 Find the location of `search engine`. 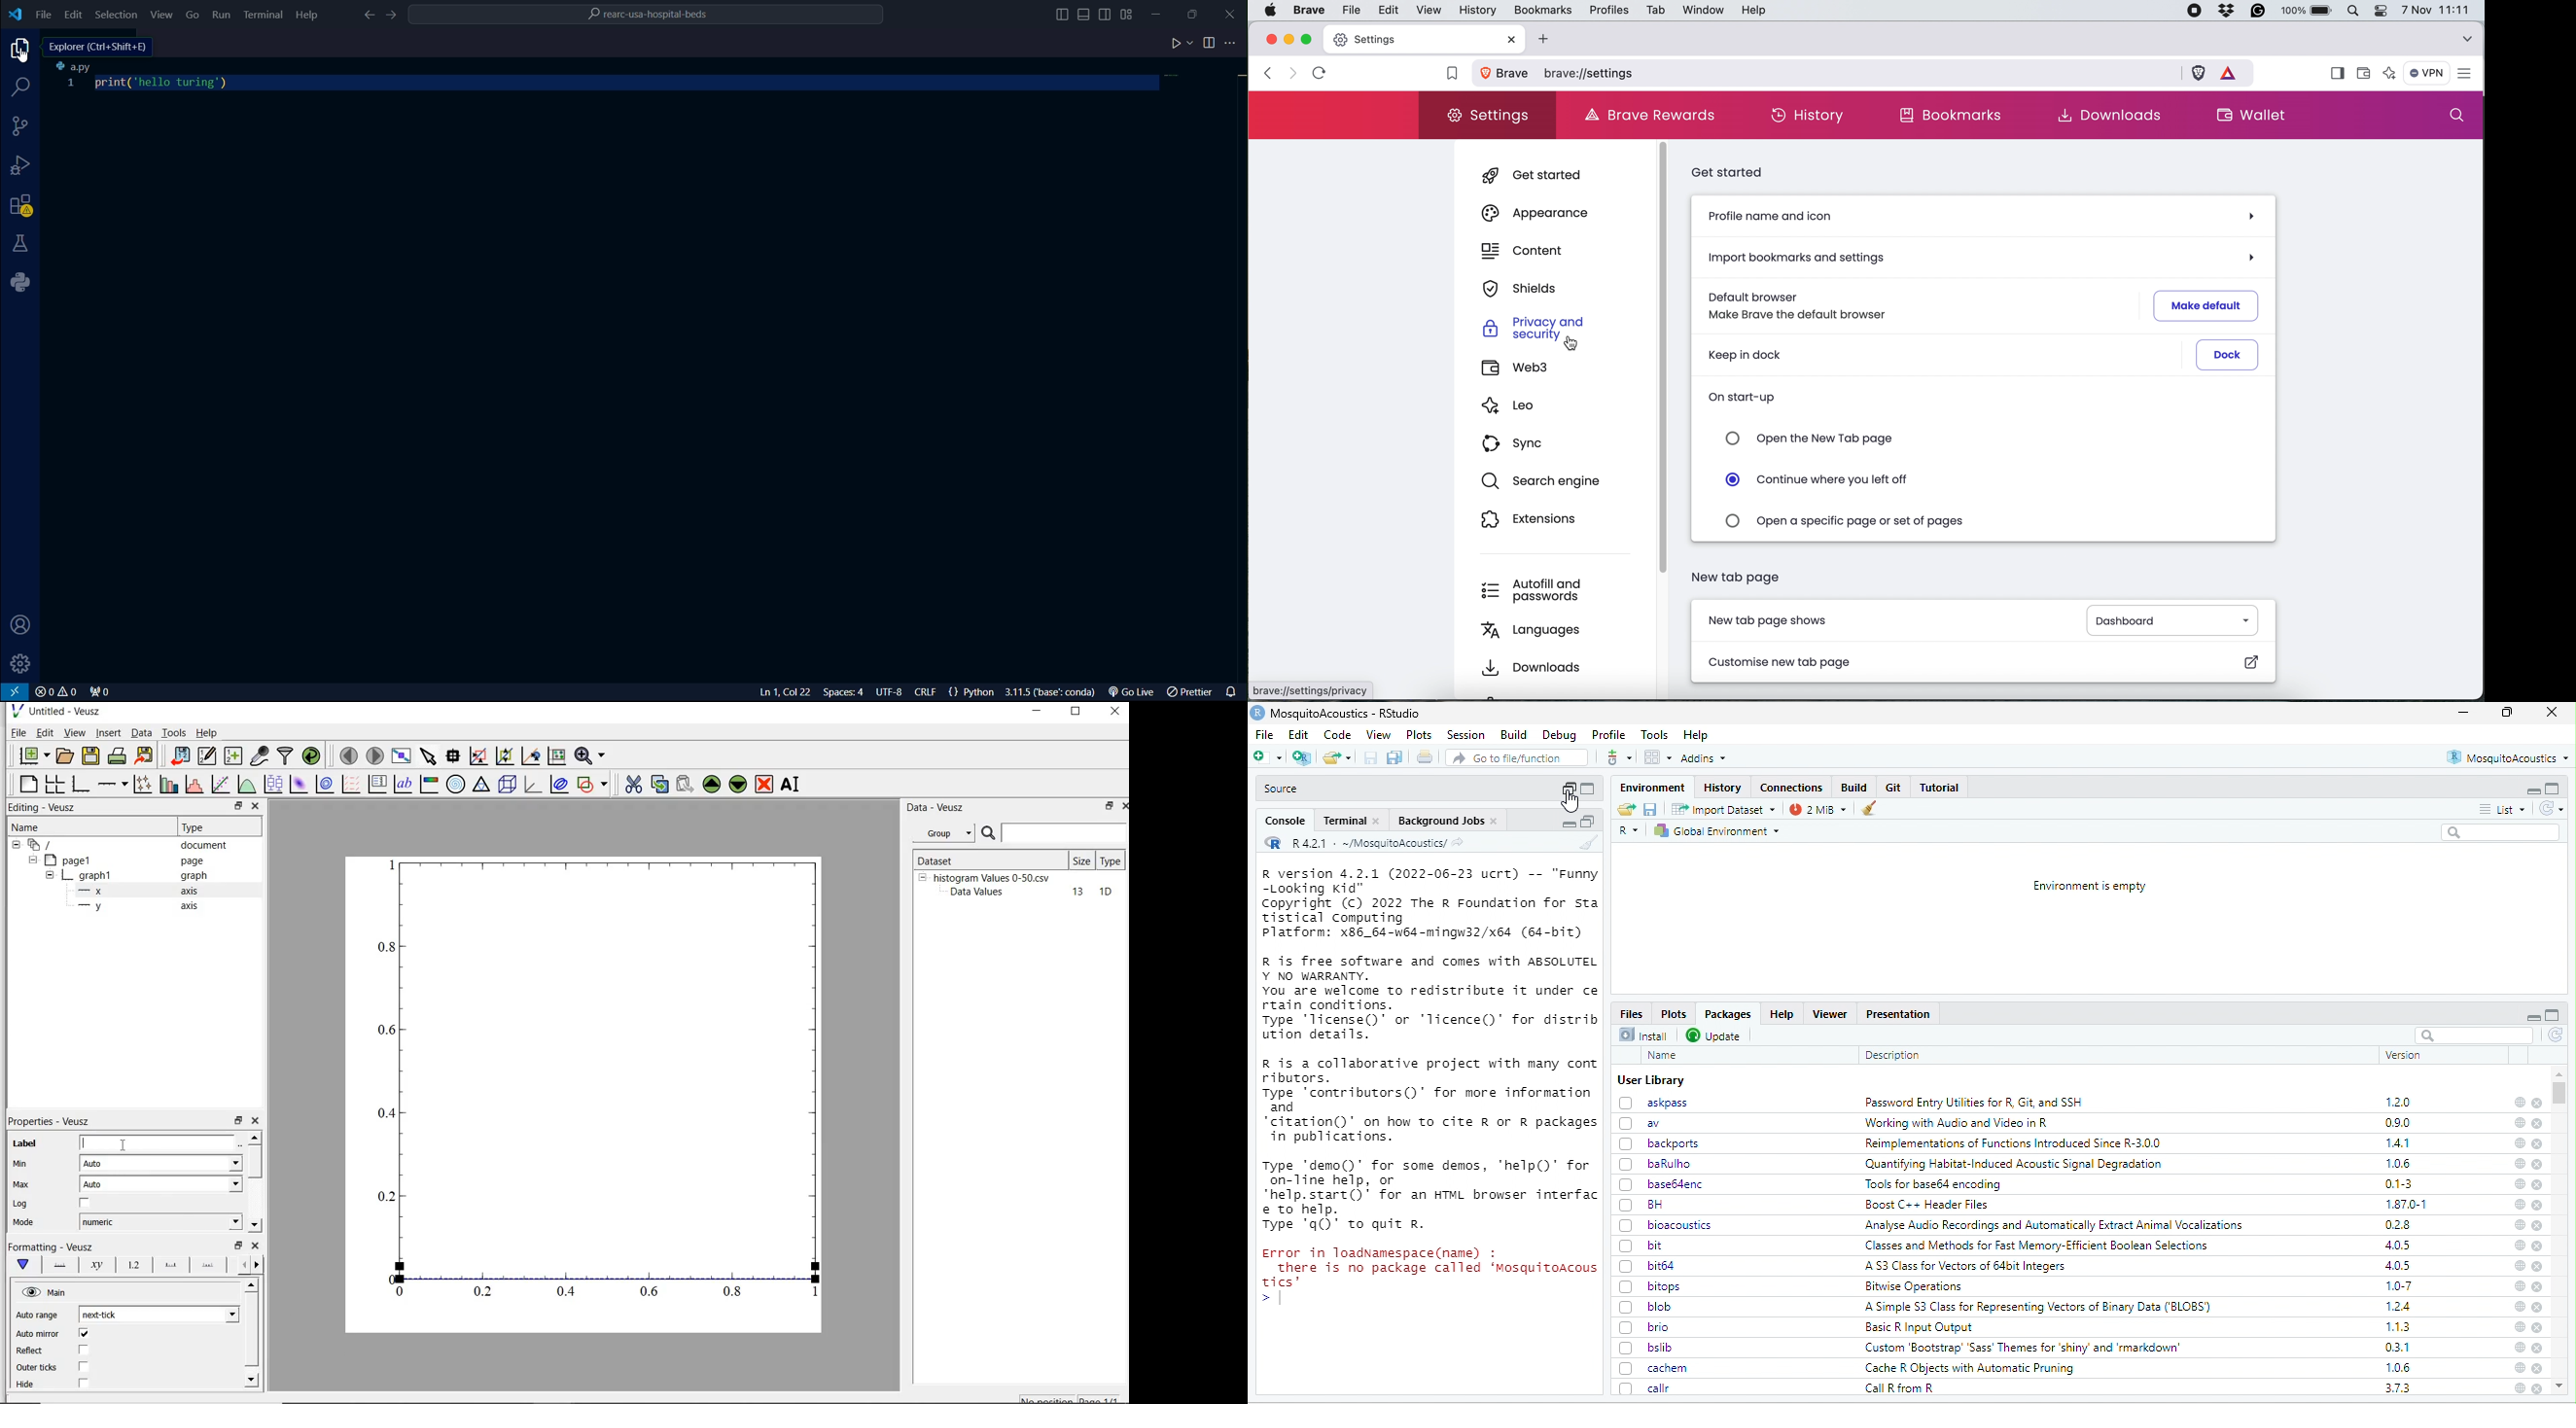

search engine is located at coordinates (1552, 483).